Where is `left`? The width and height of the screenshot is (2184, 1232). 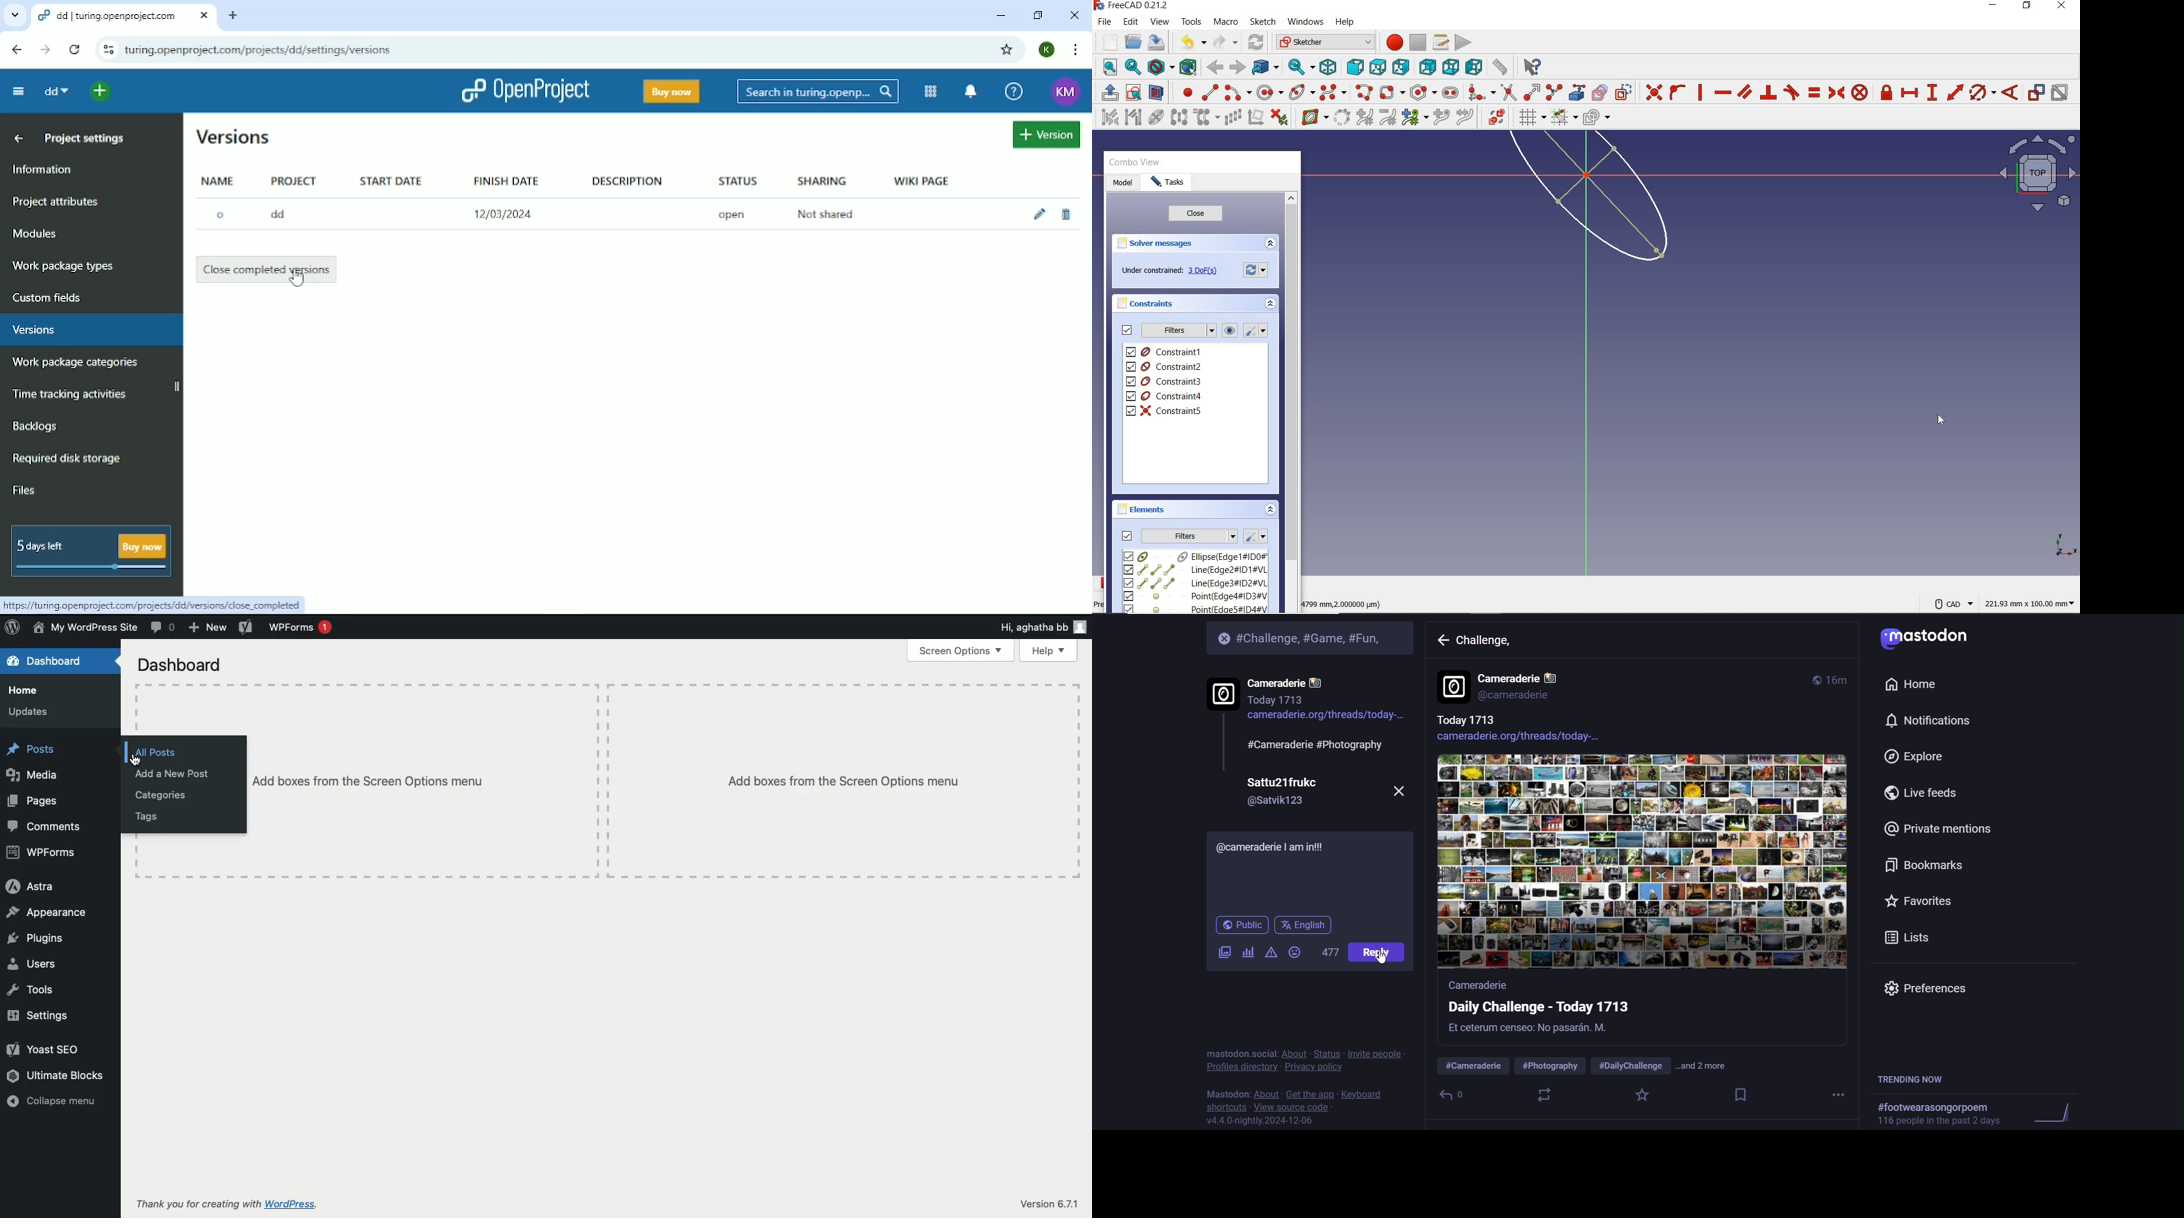 left is located at coordinates (1474, 66).